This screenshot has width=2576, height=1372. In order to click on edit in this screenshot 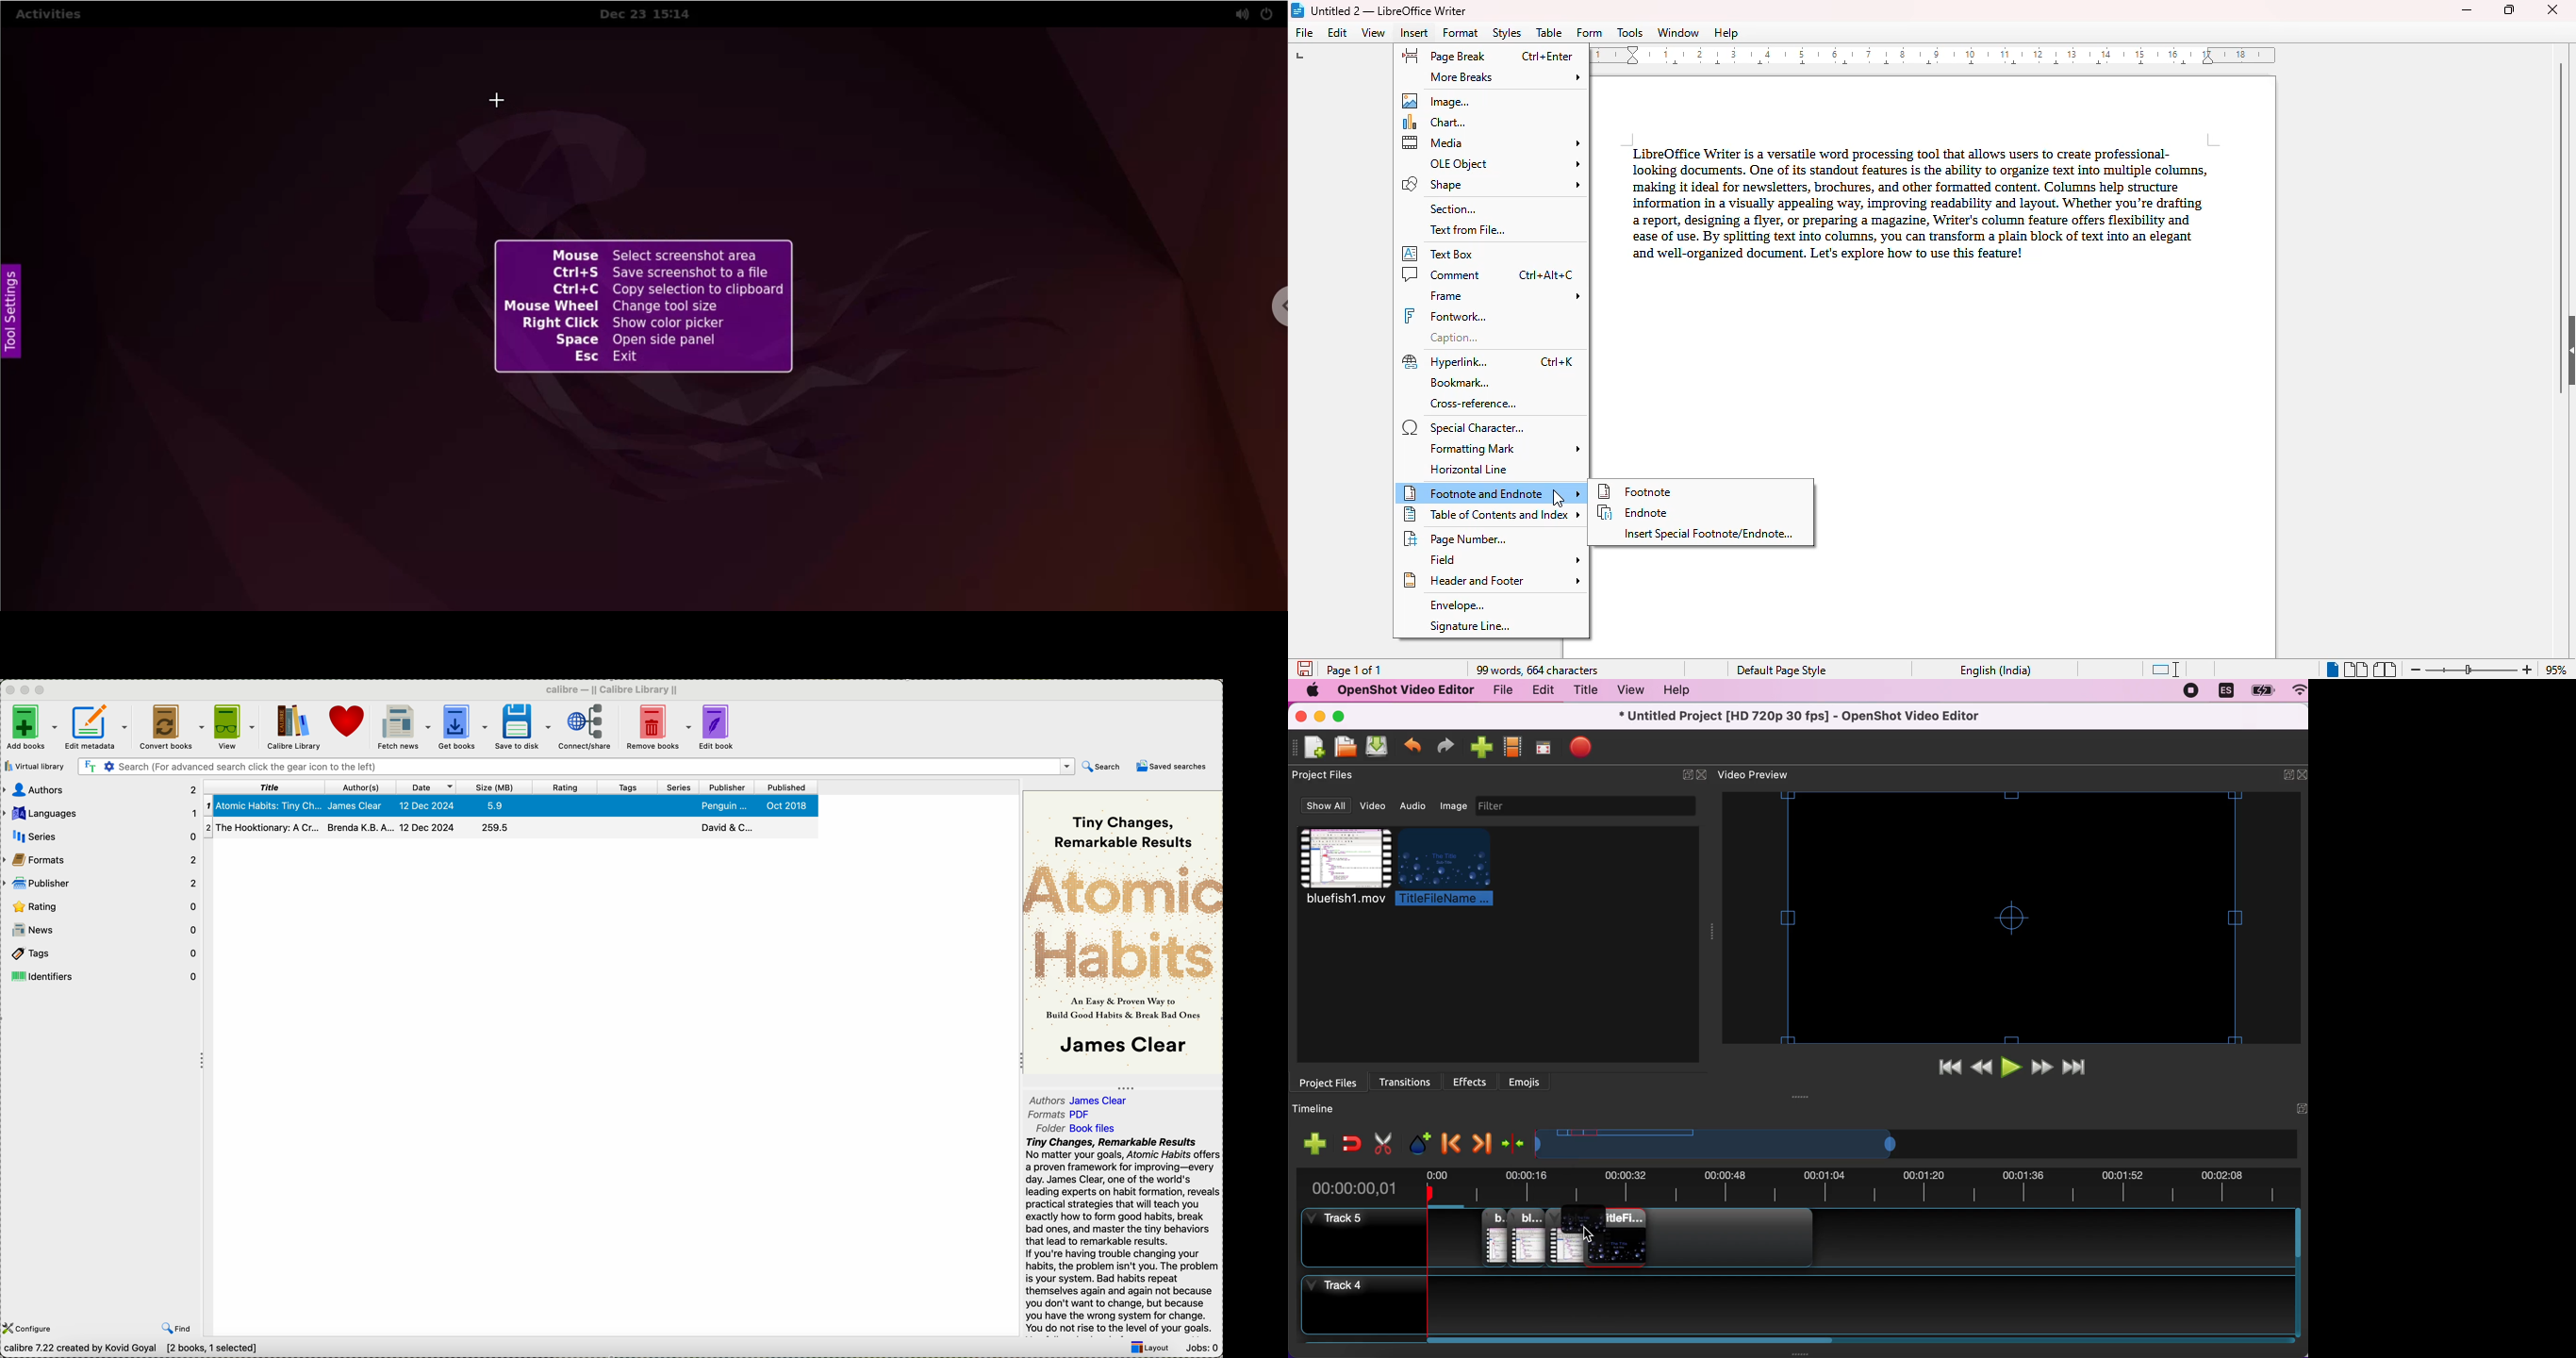, I will do `click(1339, 32)`.